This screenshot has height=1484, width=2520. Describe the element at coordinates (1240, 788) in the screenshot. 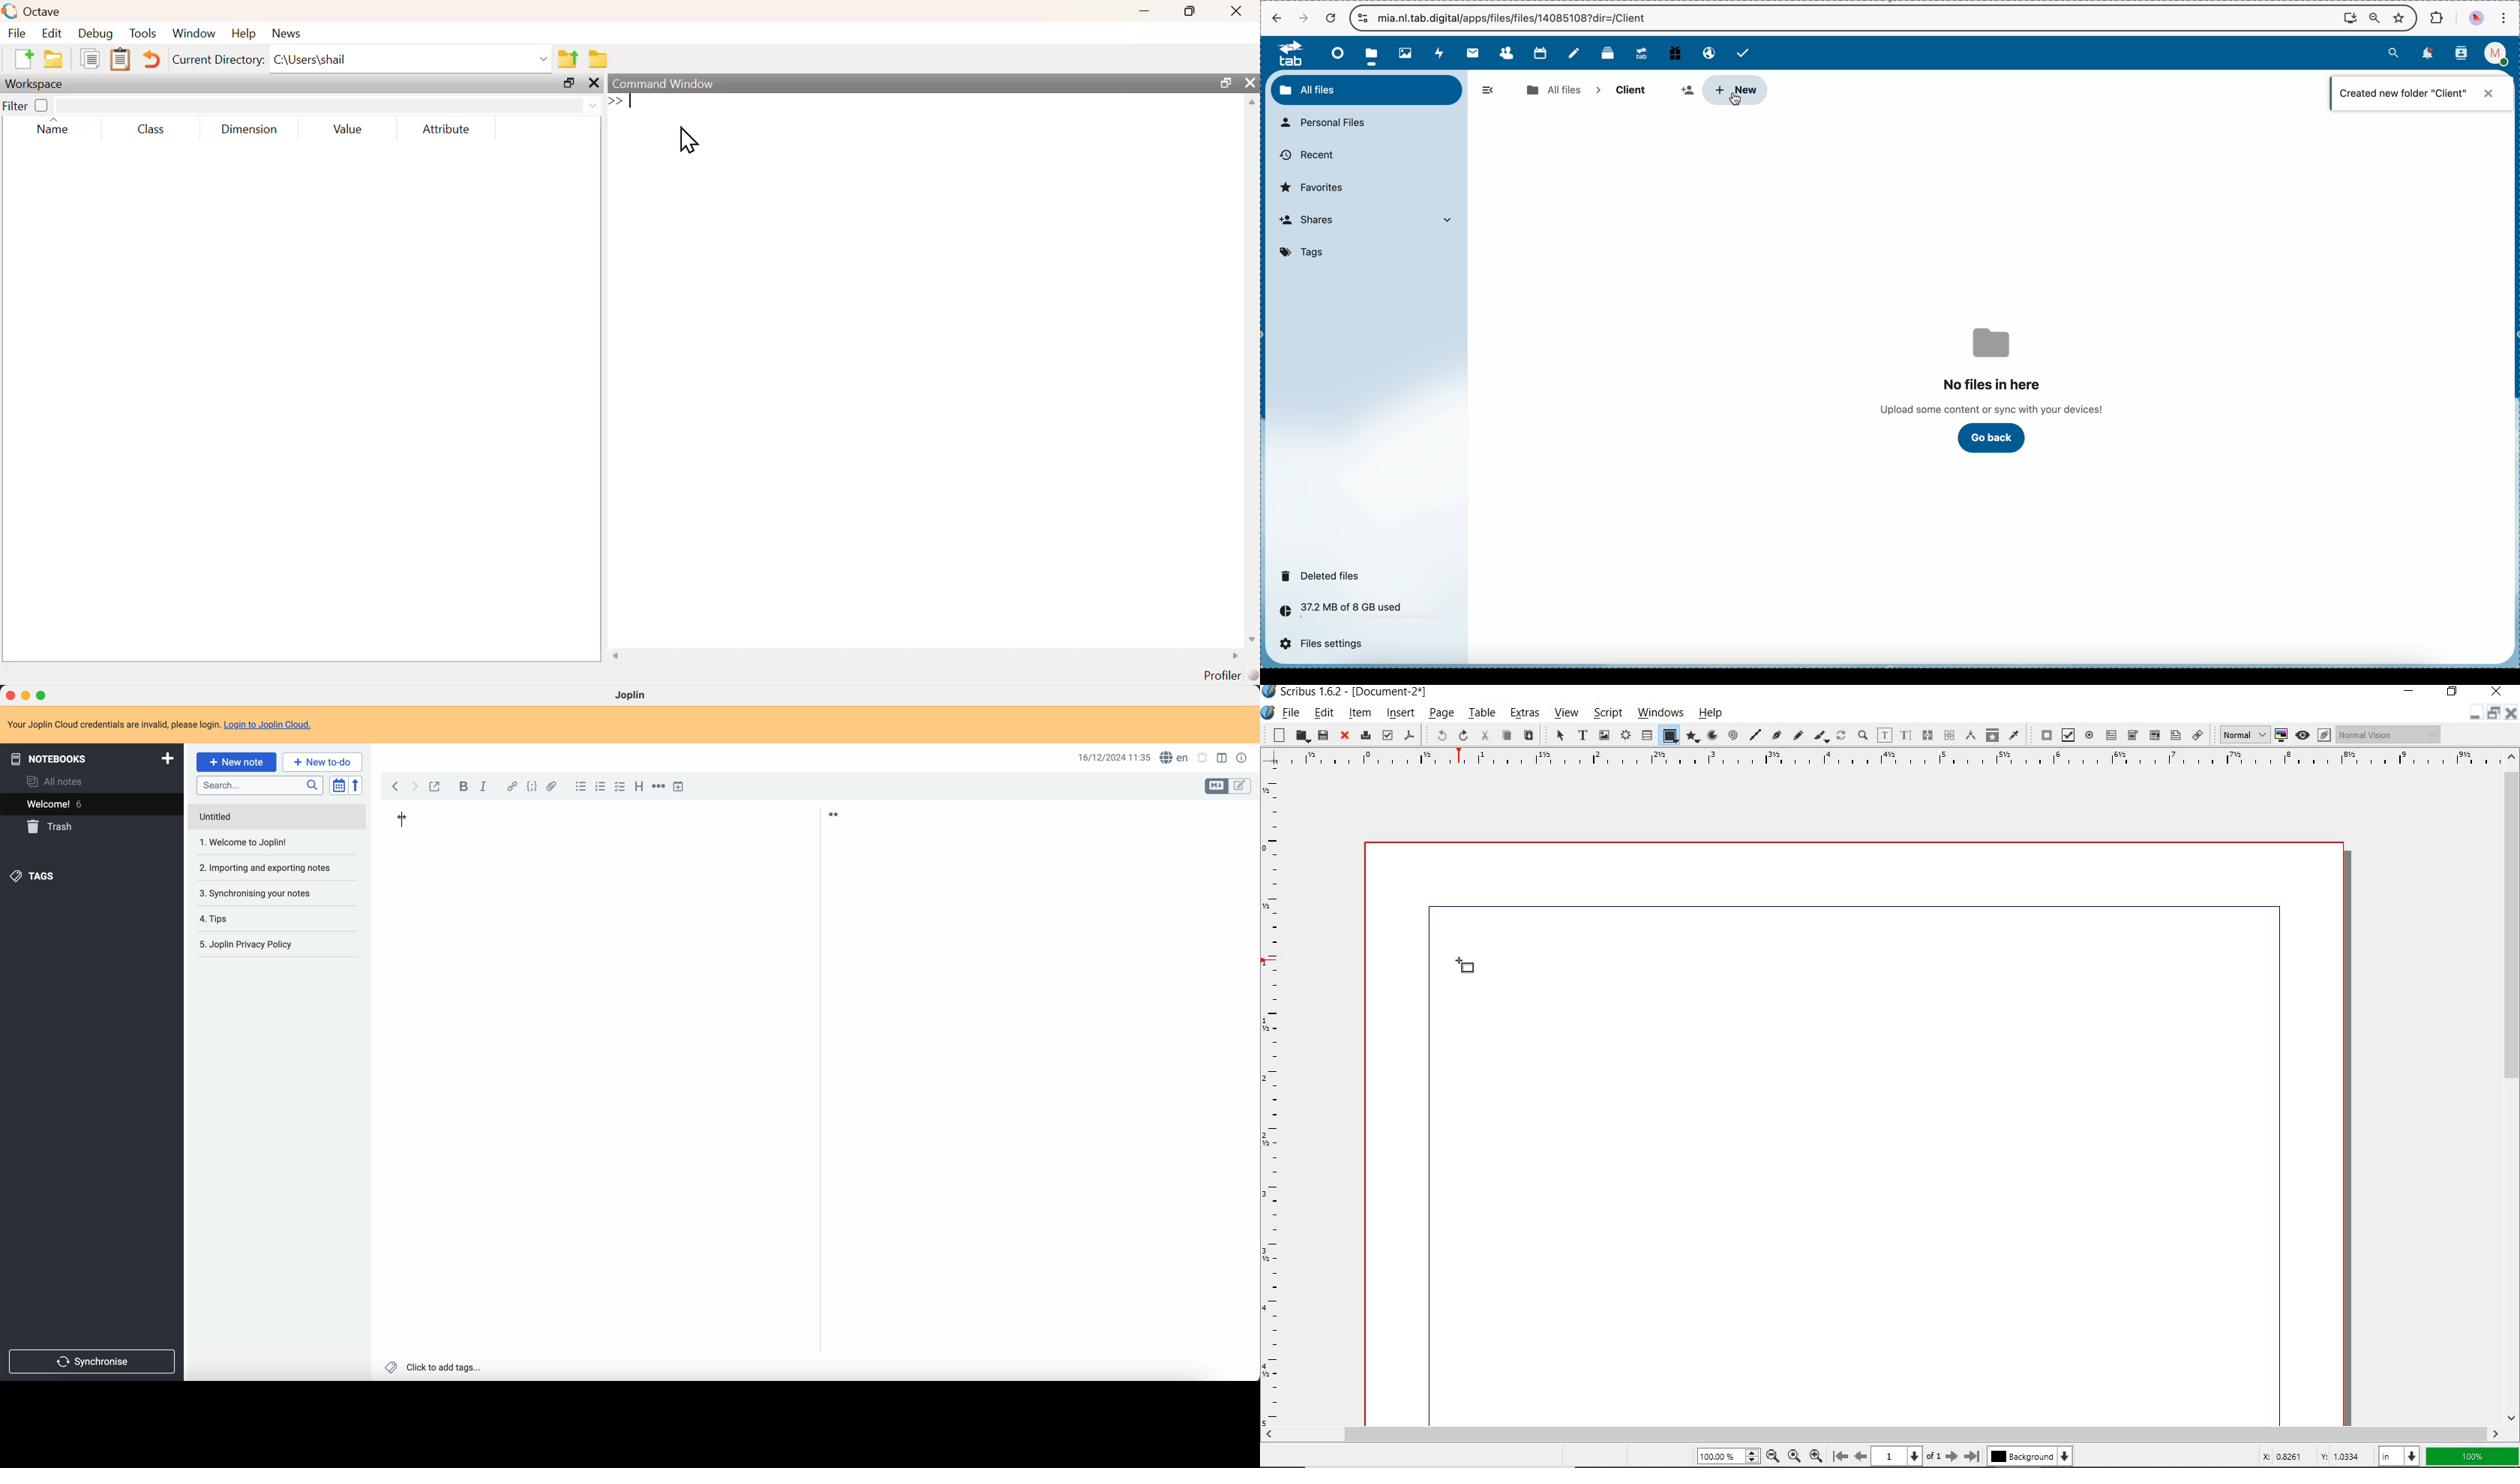

I see `toggle editor` at that location.